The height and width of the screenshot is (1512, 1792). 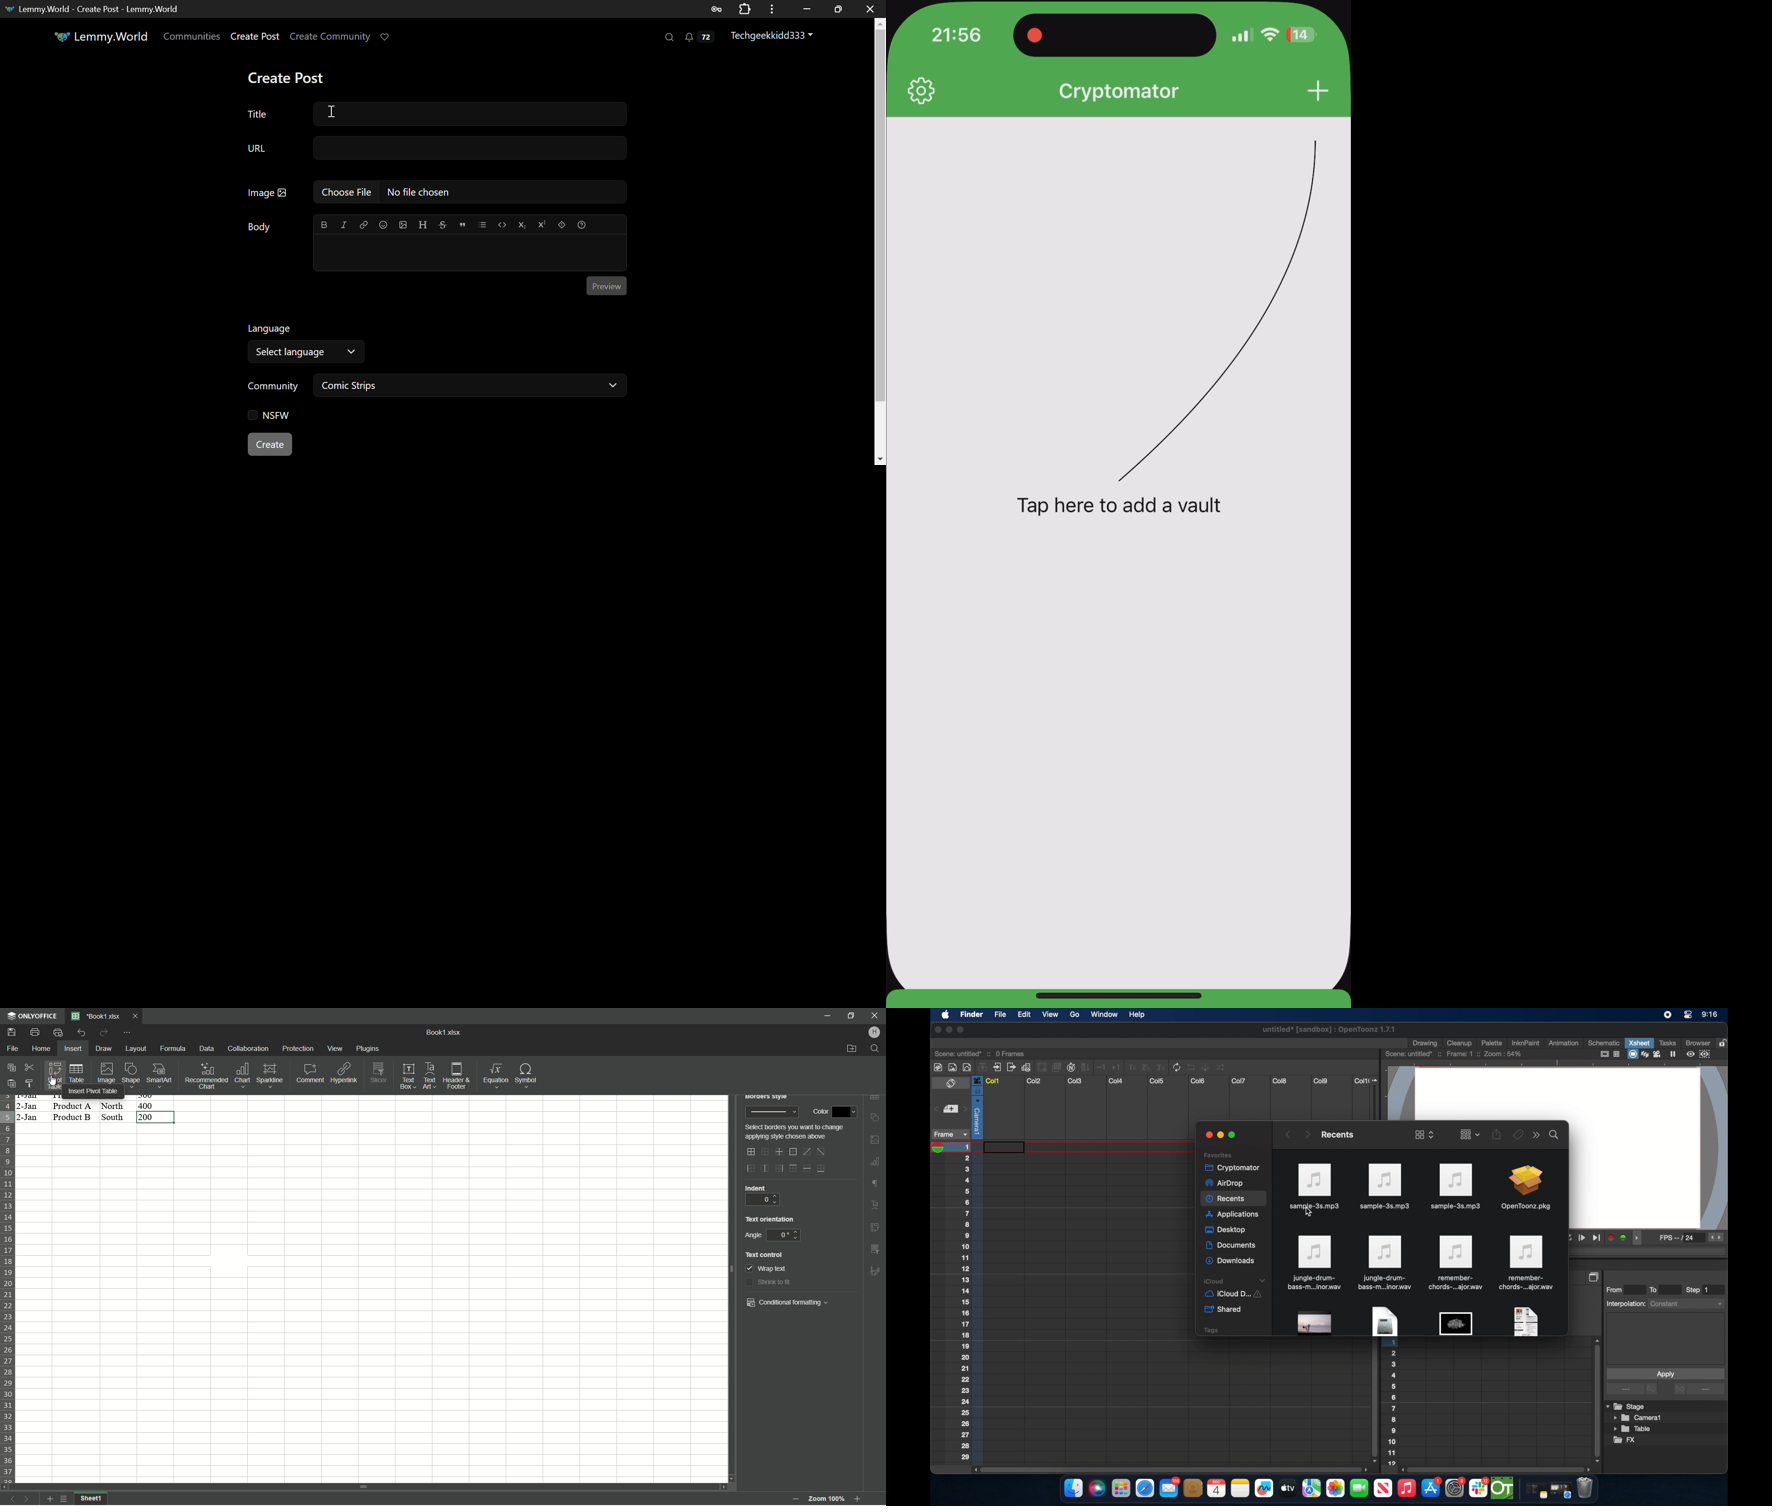 What do you see at coordinates (875, 1118) in the screenshot?
I see `insert shape` at bounding box center [875, 1118].